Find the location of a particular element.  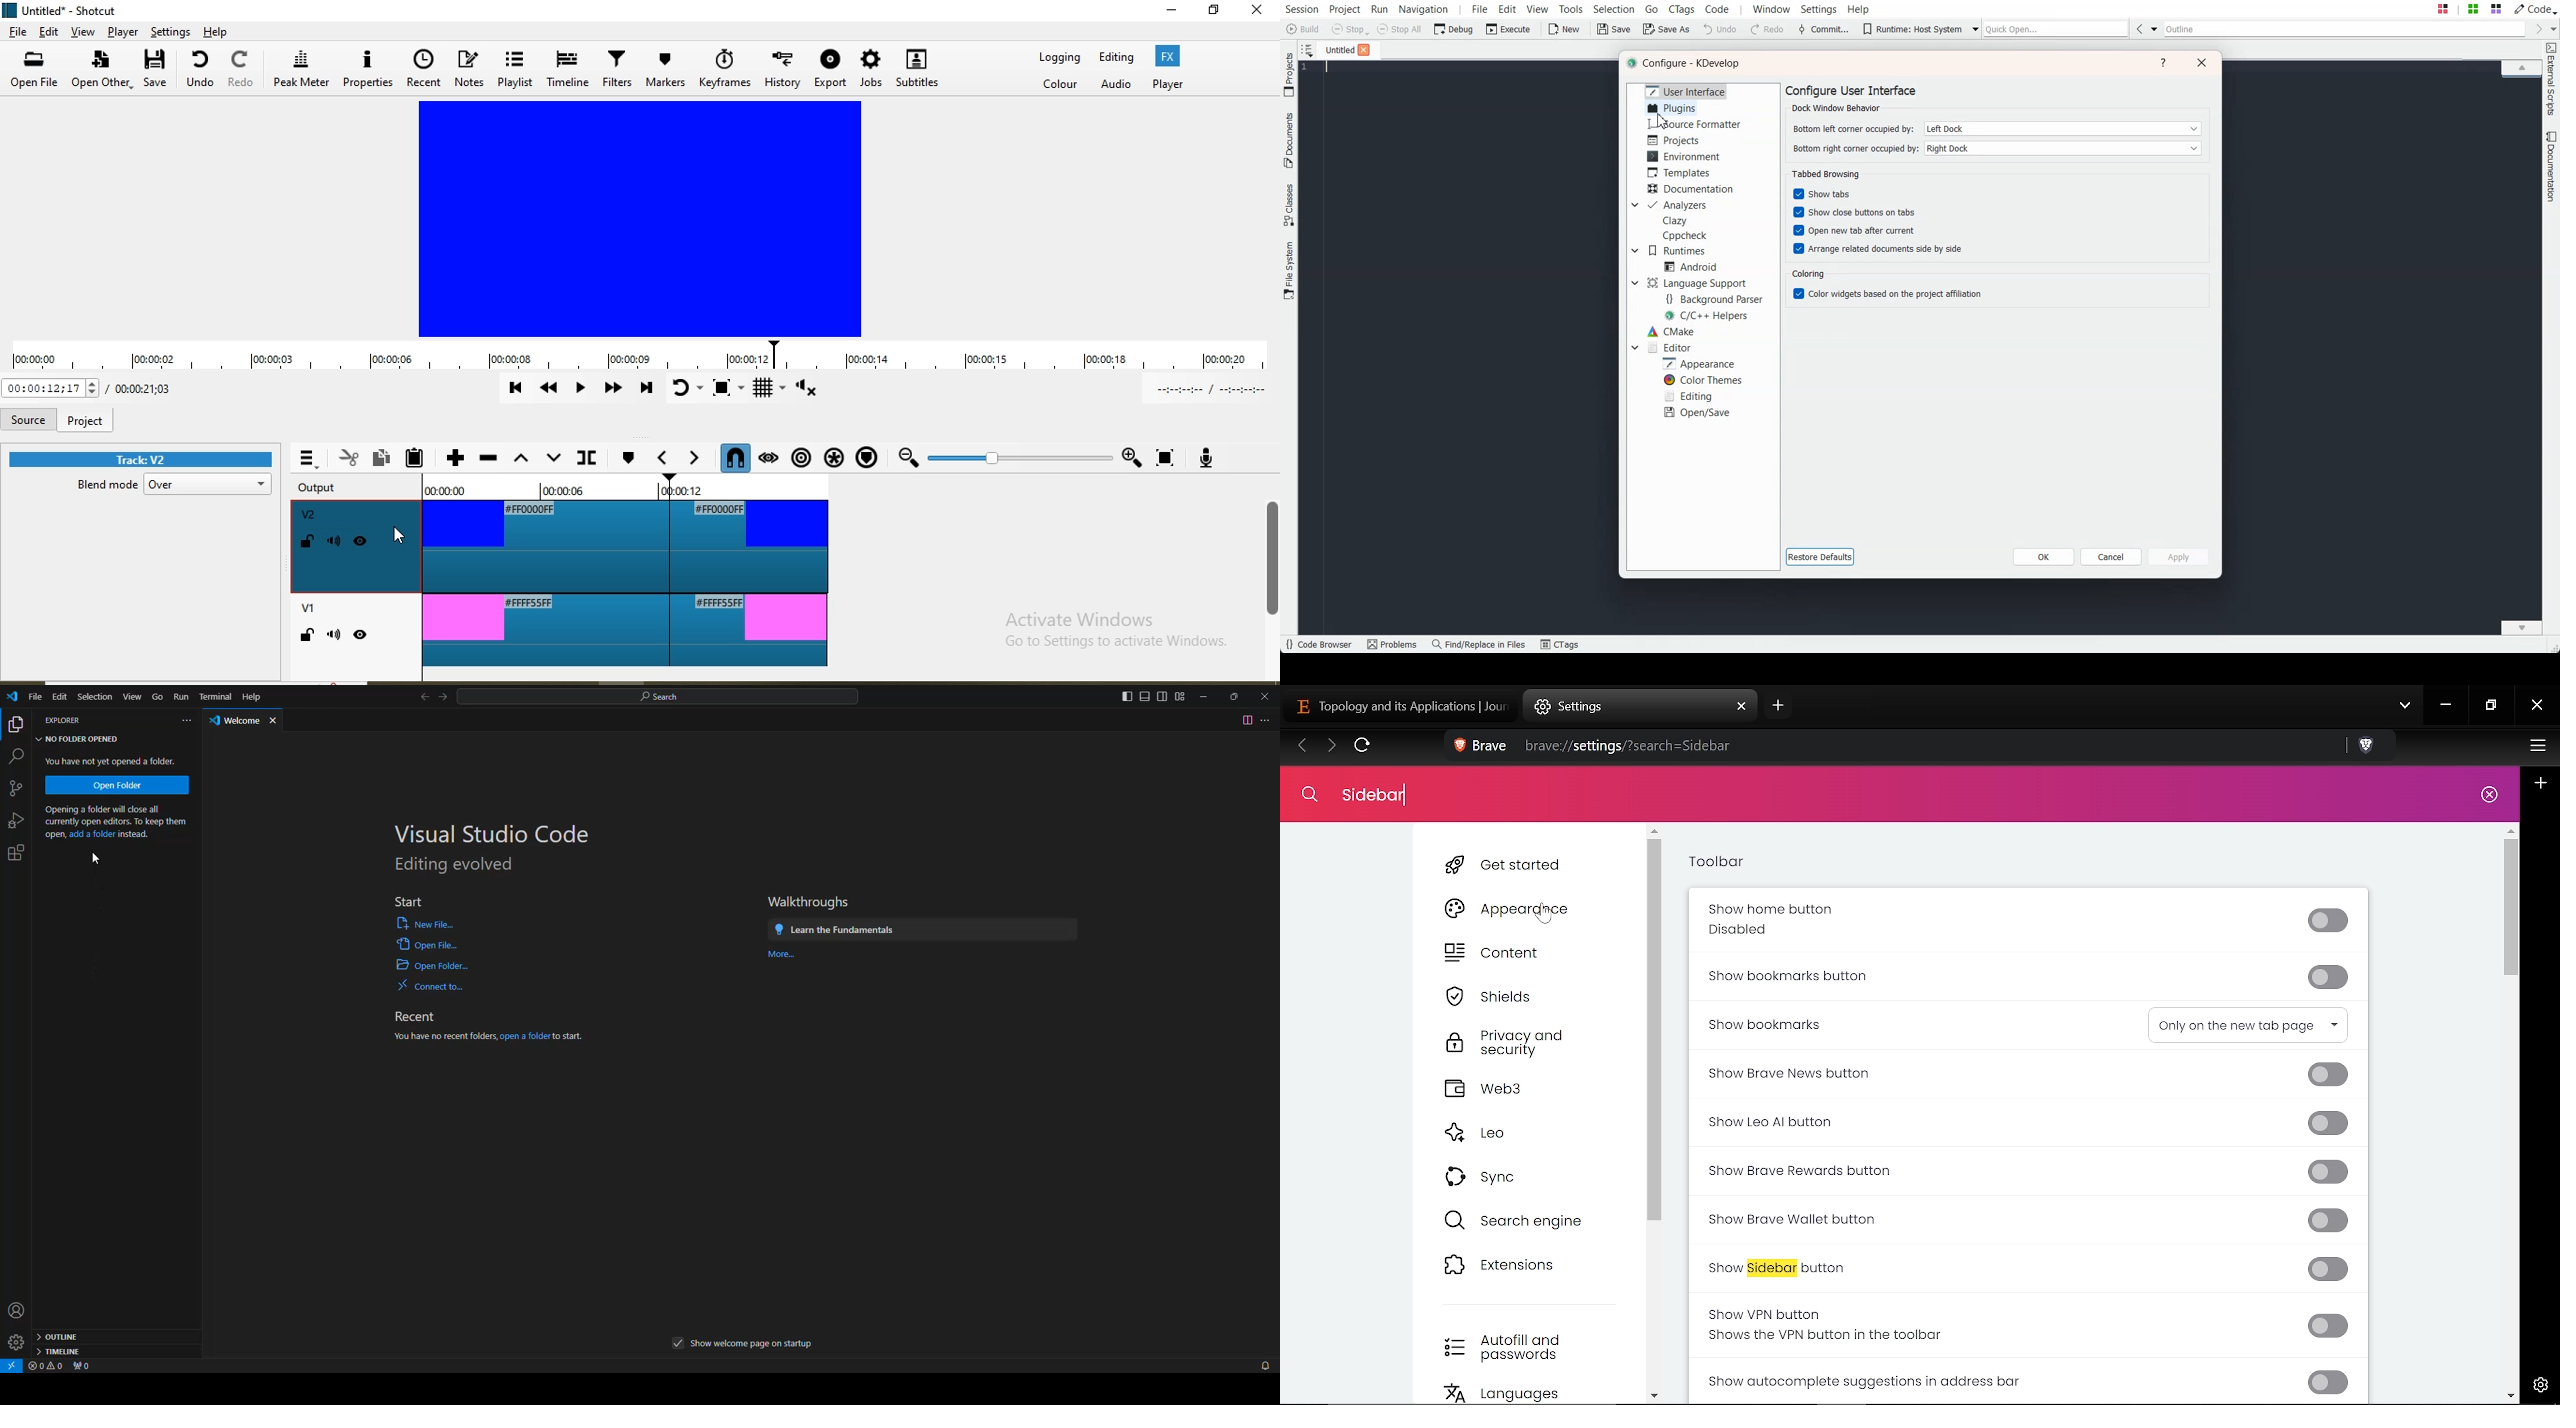

Hide is located at coordinates (363, 544).